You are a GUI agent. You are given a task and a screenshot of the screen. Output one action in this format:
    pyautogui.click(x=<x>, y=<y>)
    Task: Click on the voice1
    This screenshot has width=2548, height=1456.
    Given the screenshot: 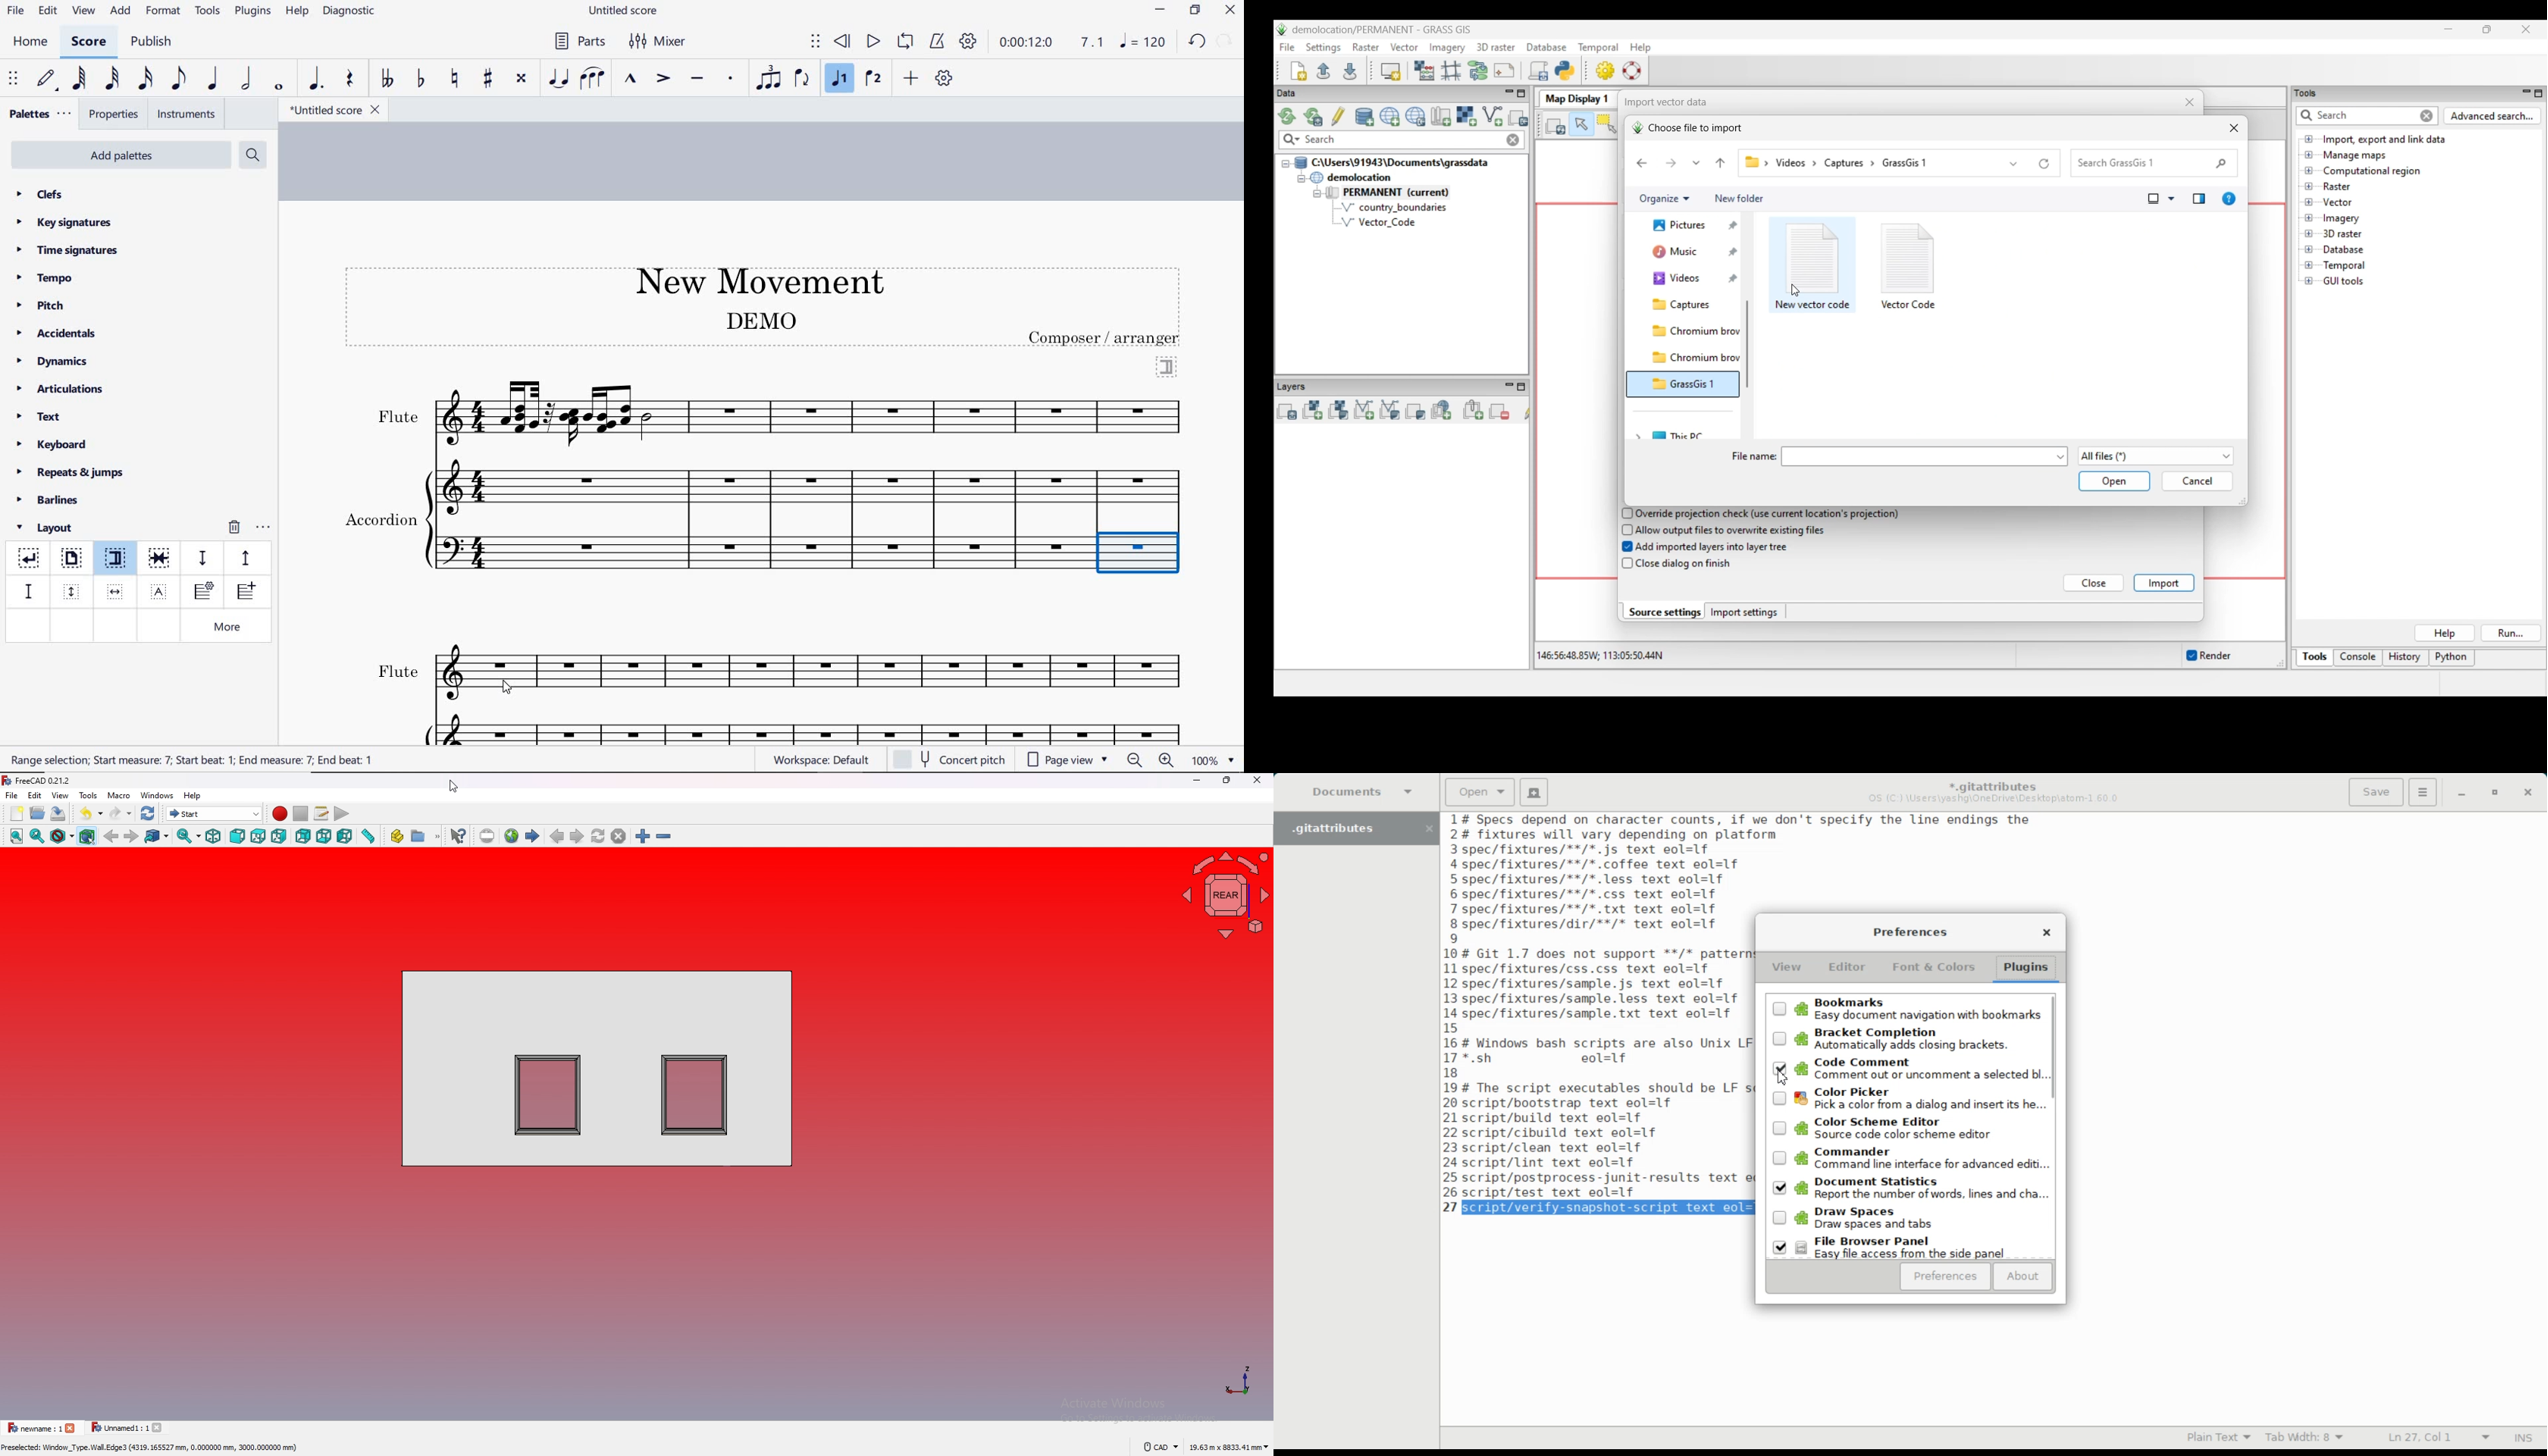 What is the action you would take?
    pyautogui.click(x=841, y=79)
    